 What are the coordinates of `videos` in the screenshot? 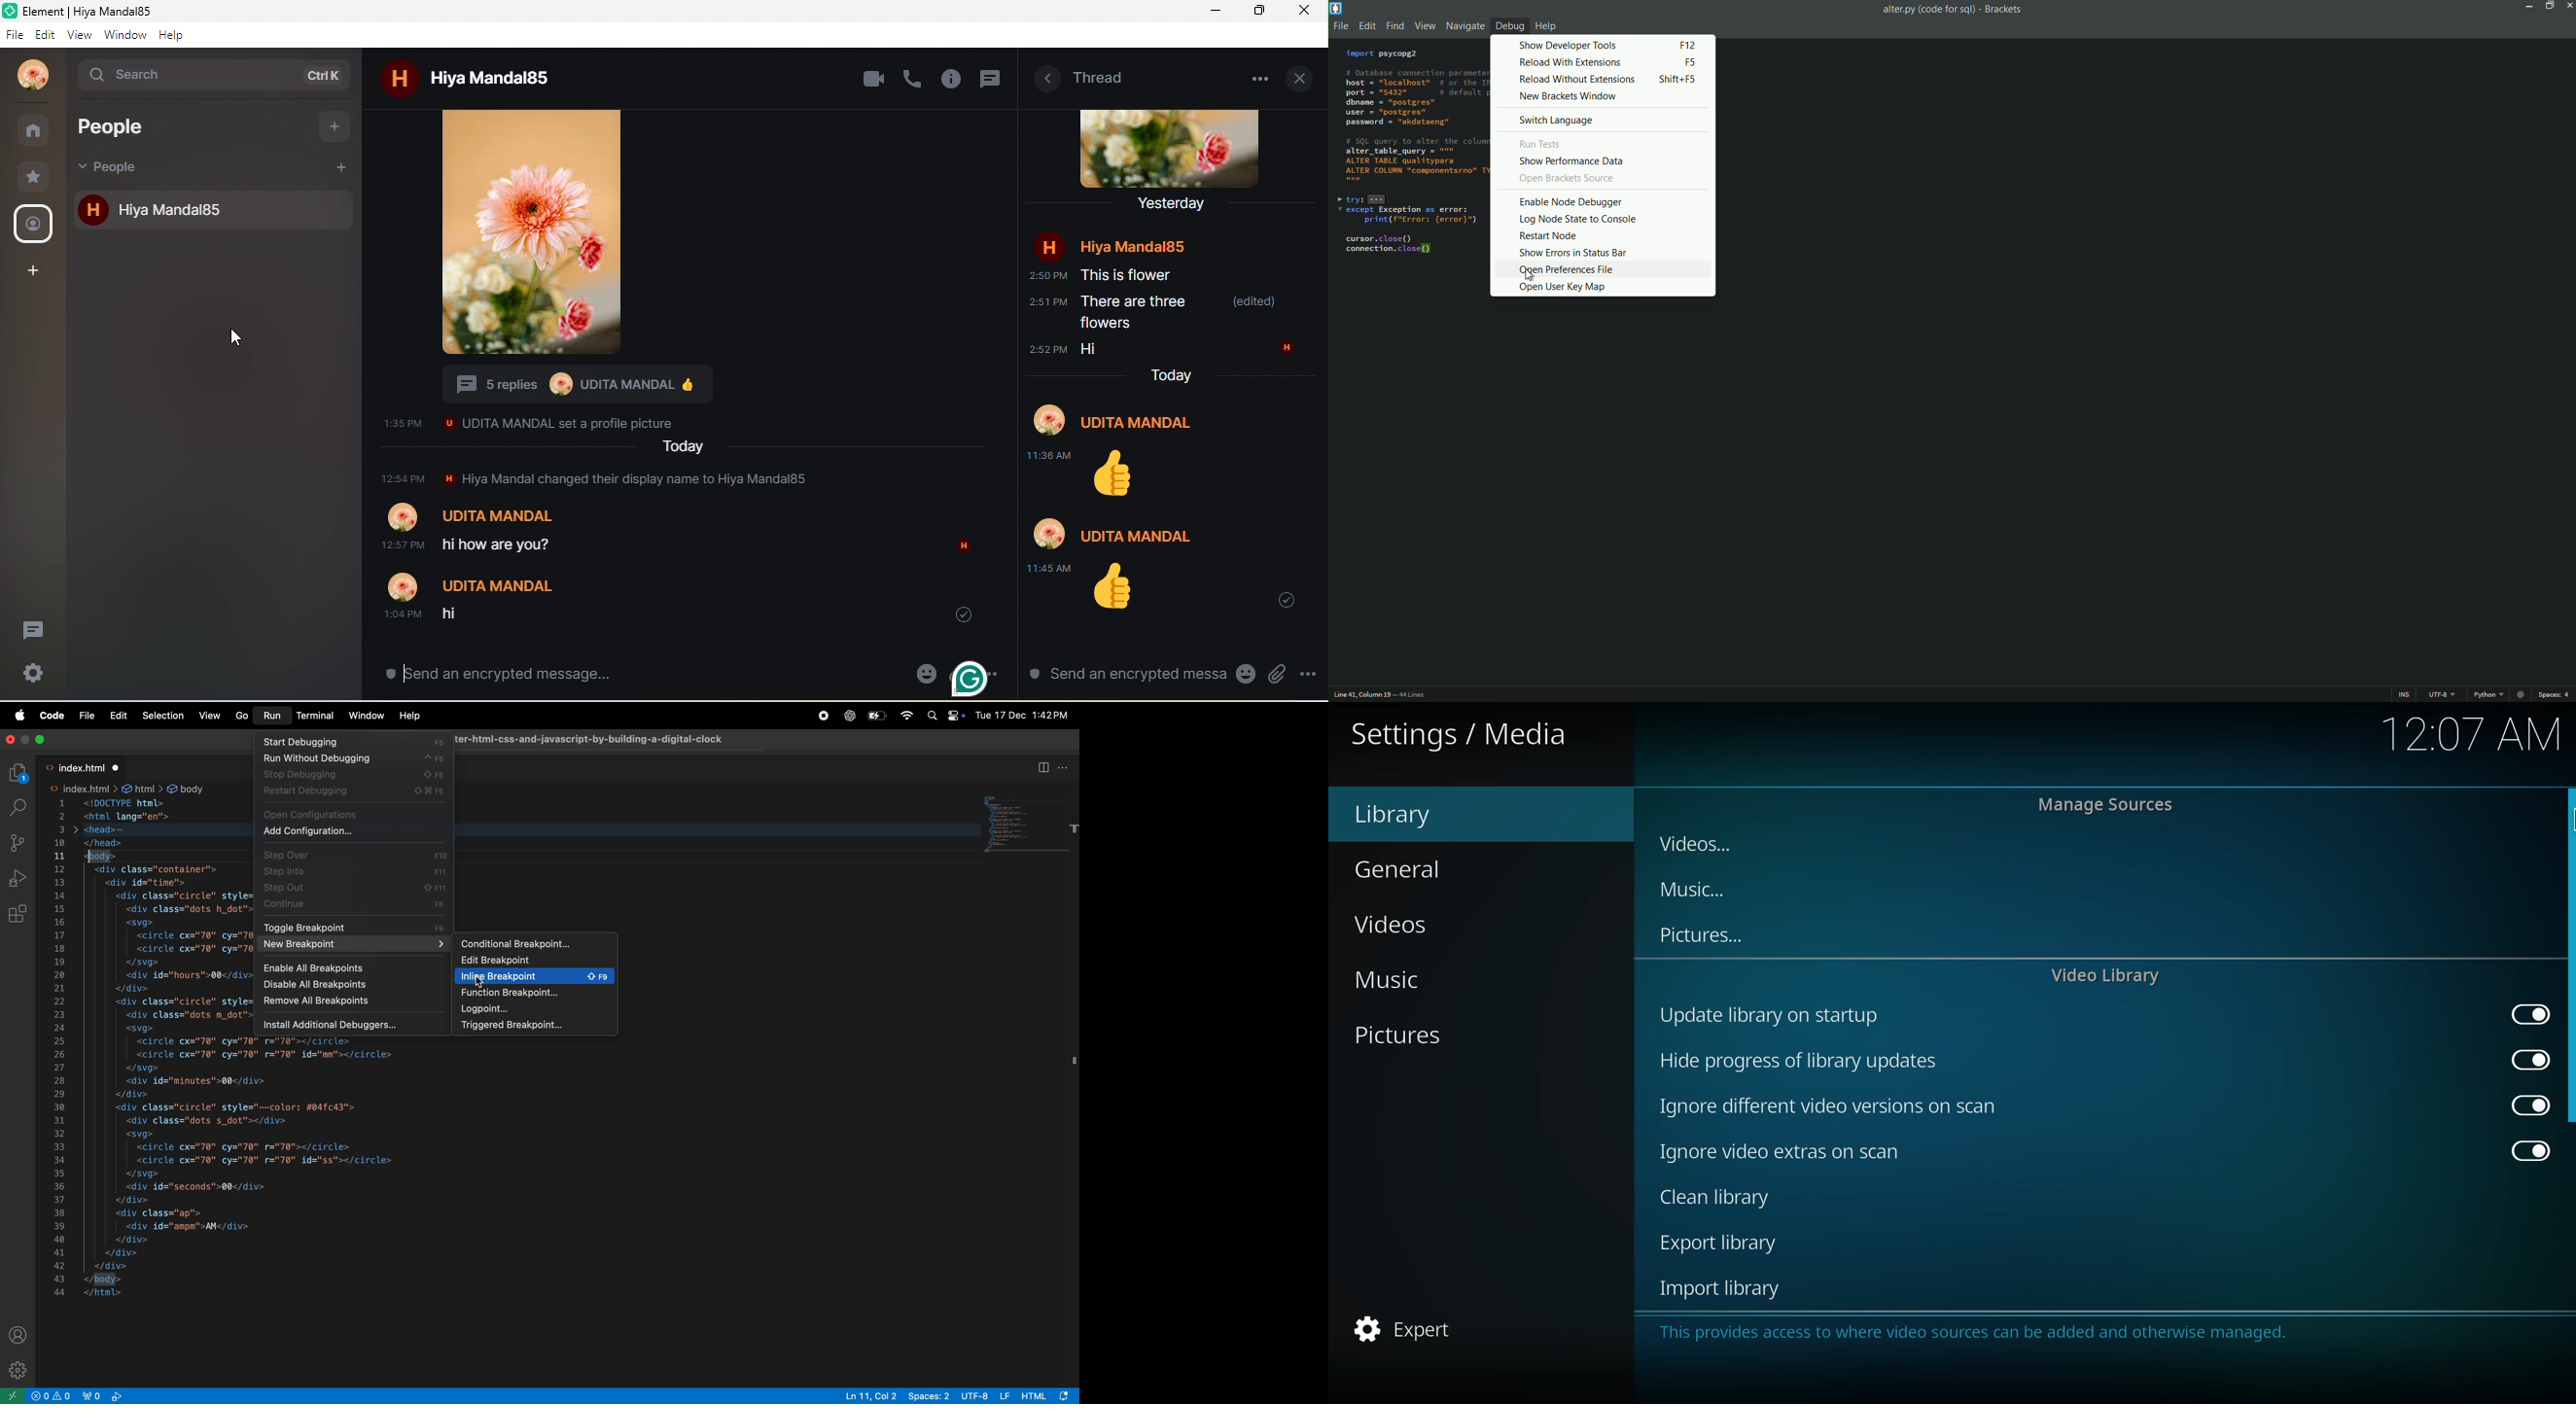 It's located at (1691, 844).